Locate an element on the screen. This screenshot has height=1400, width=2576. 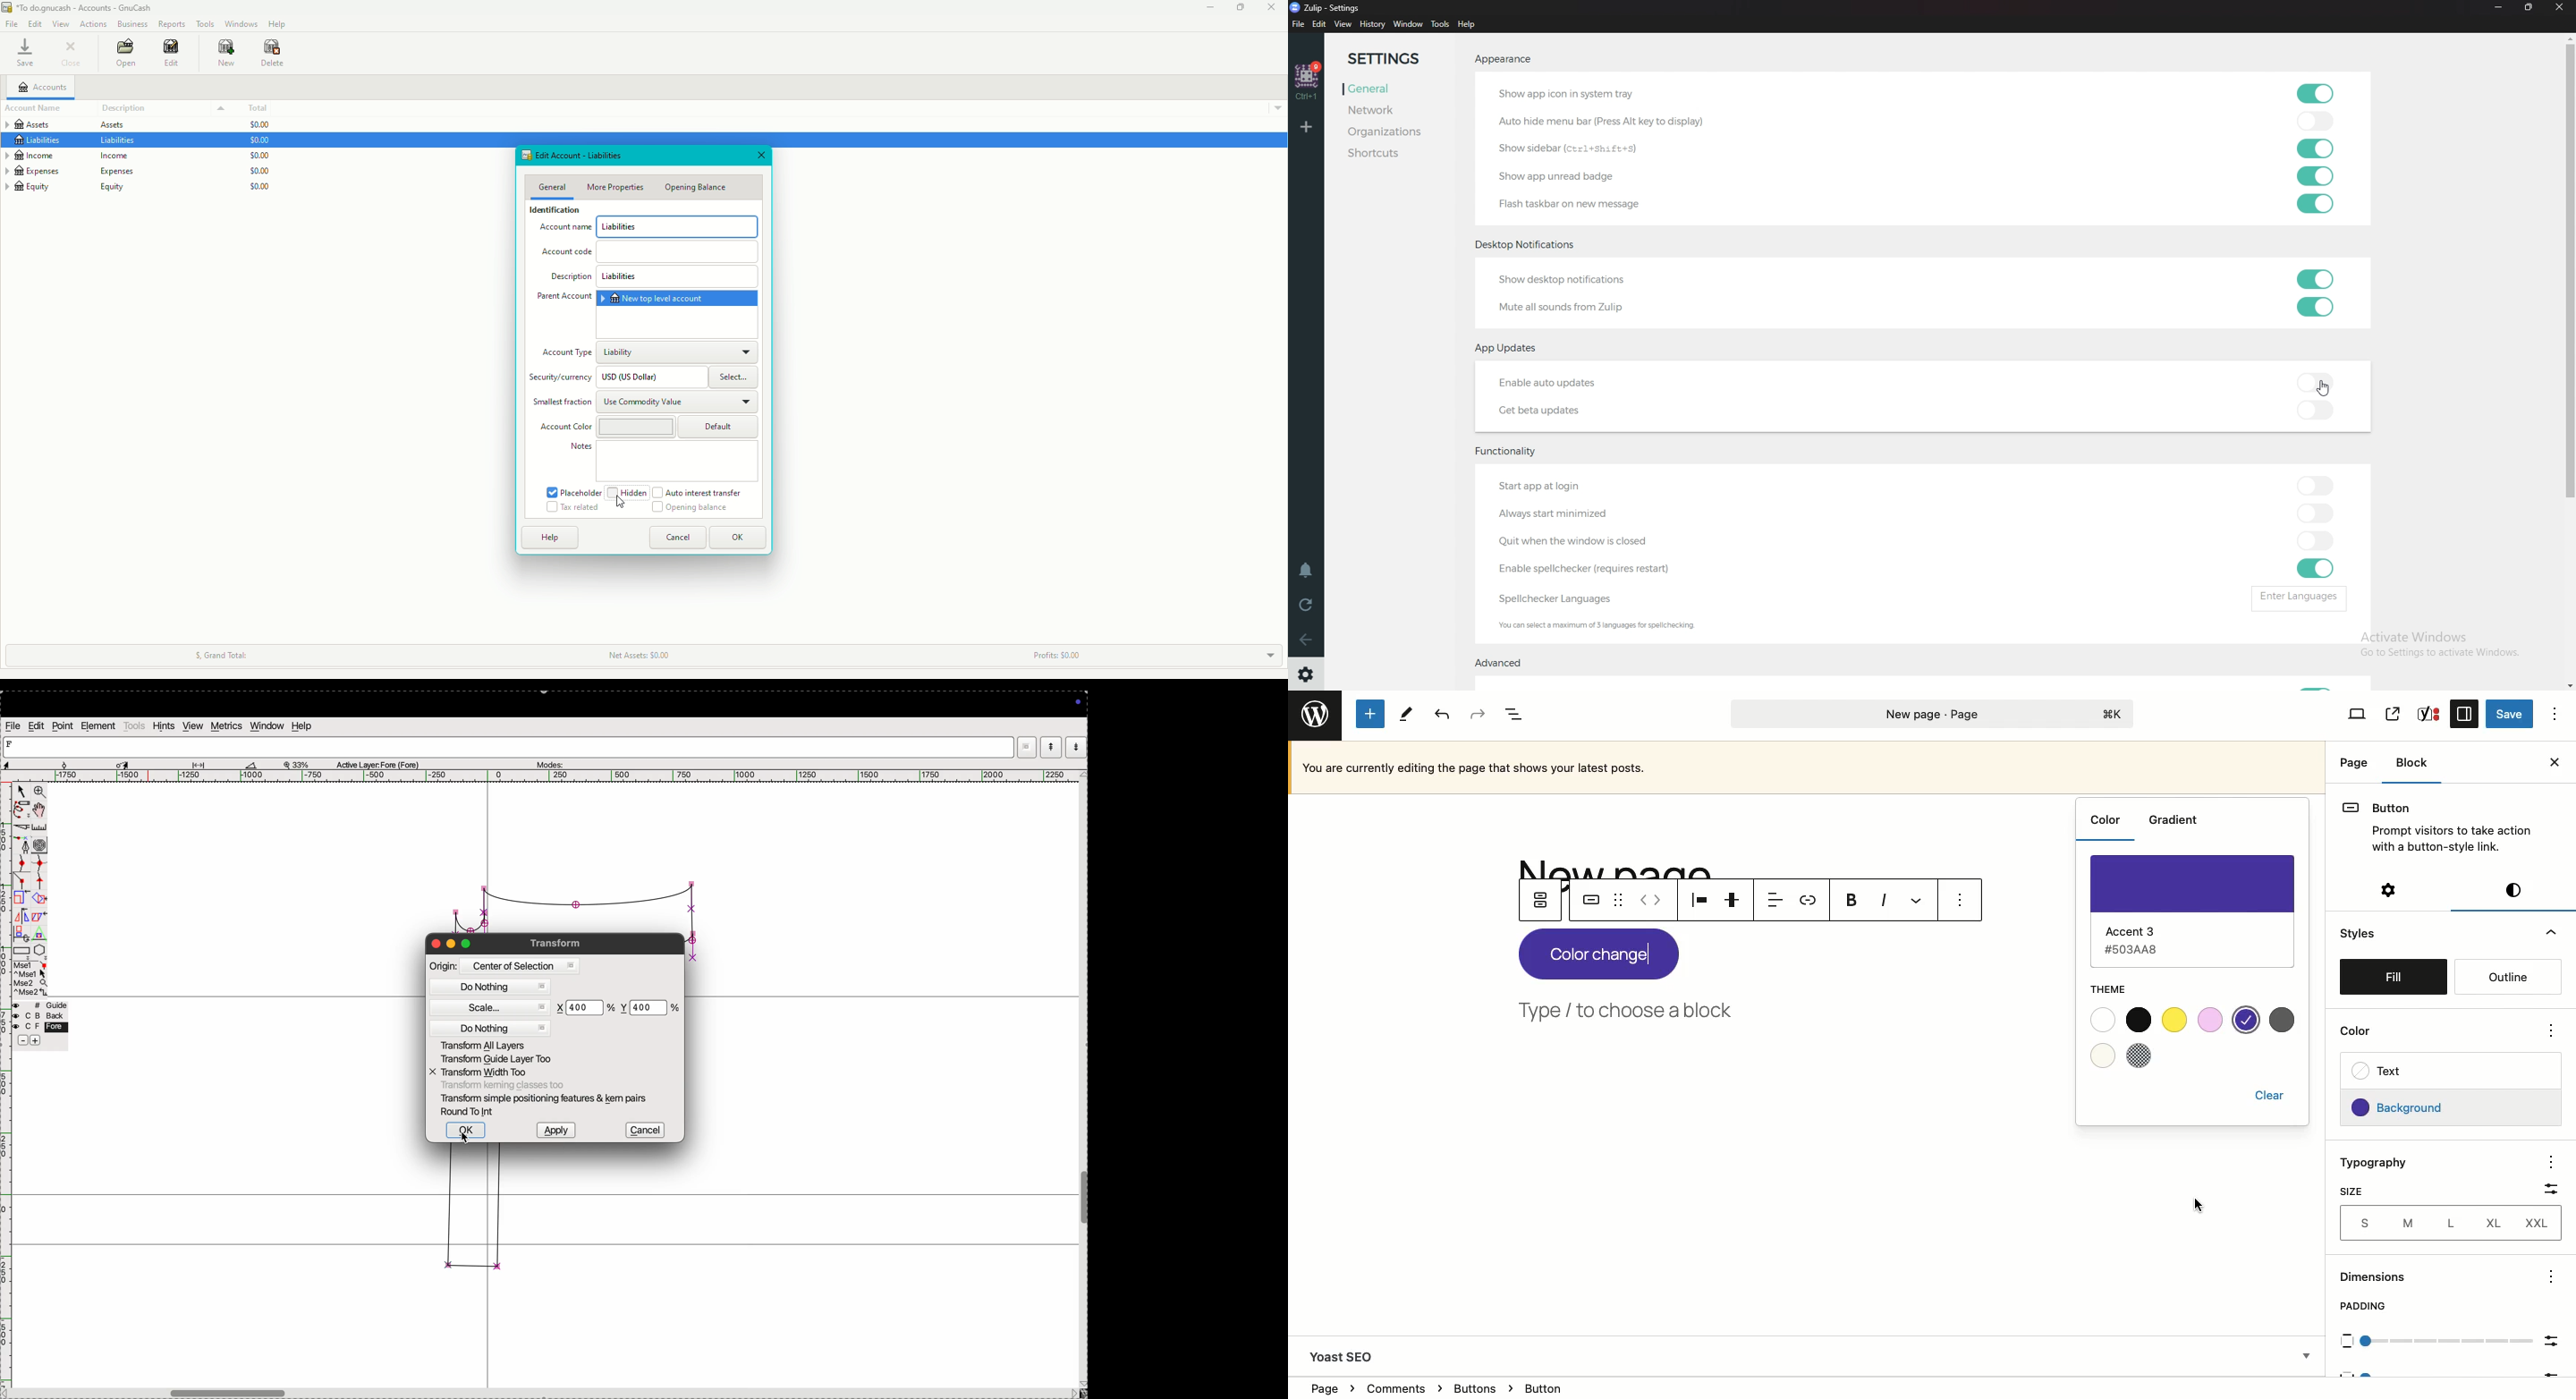
Yoast SEO is located at coordinates (1808, 1353).